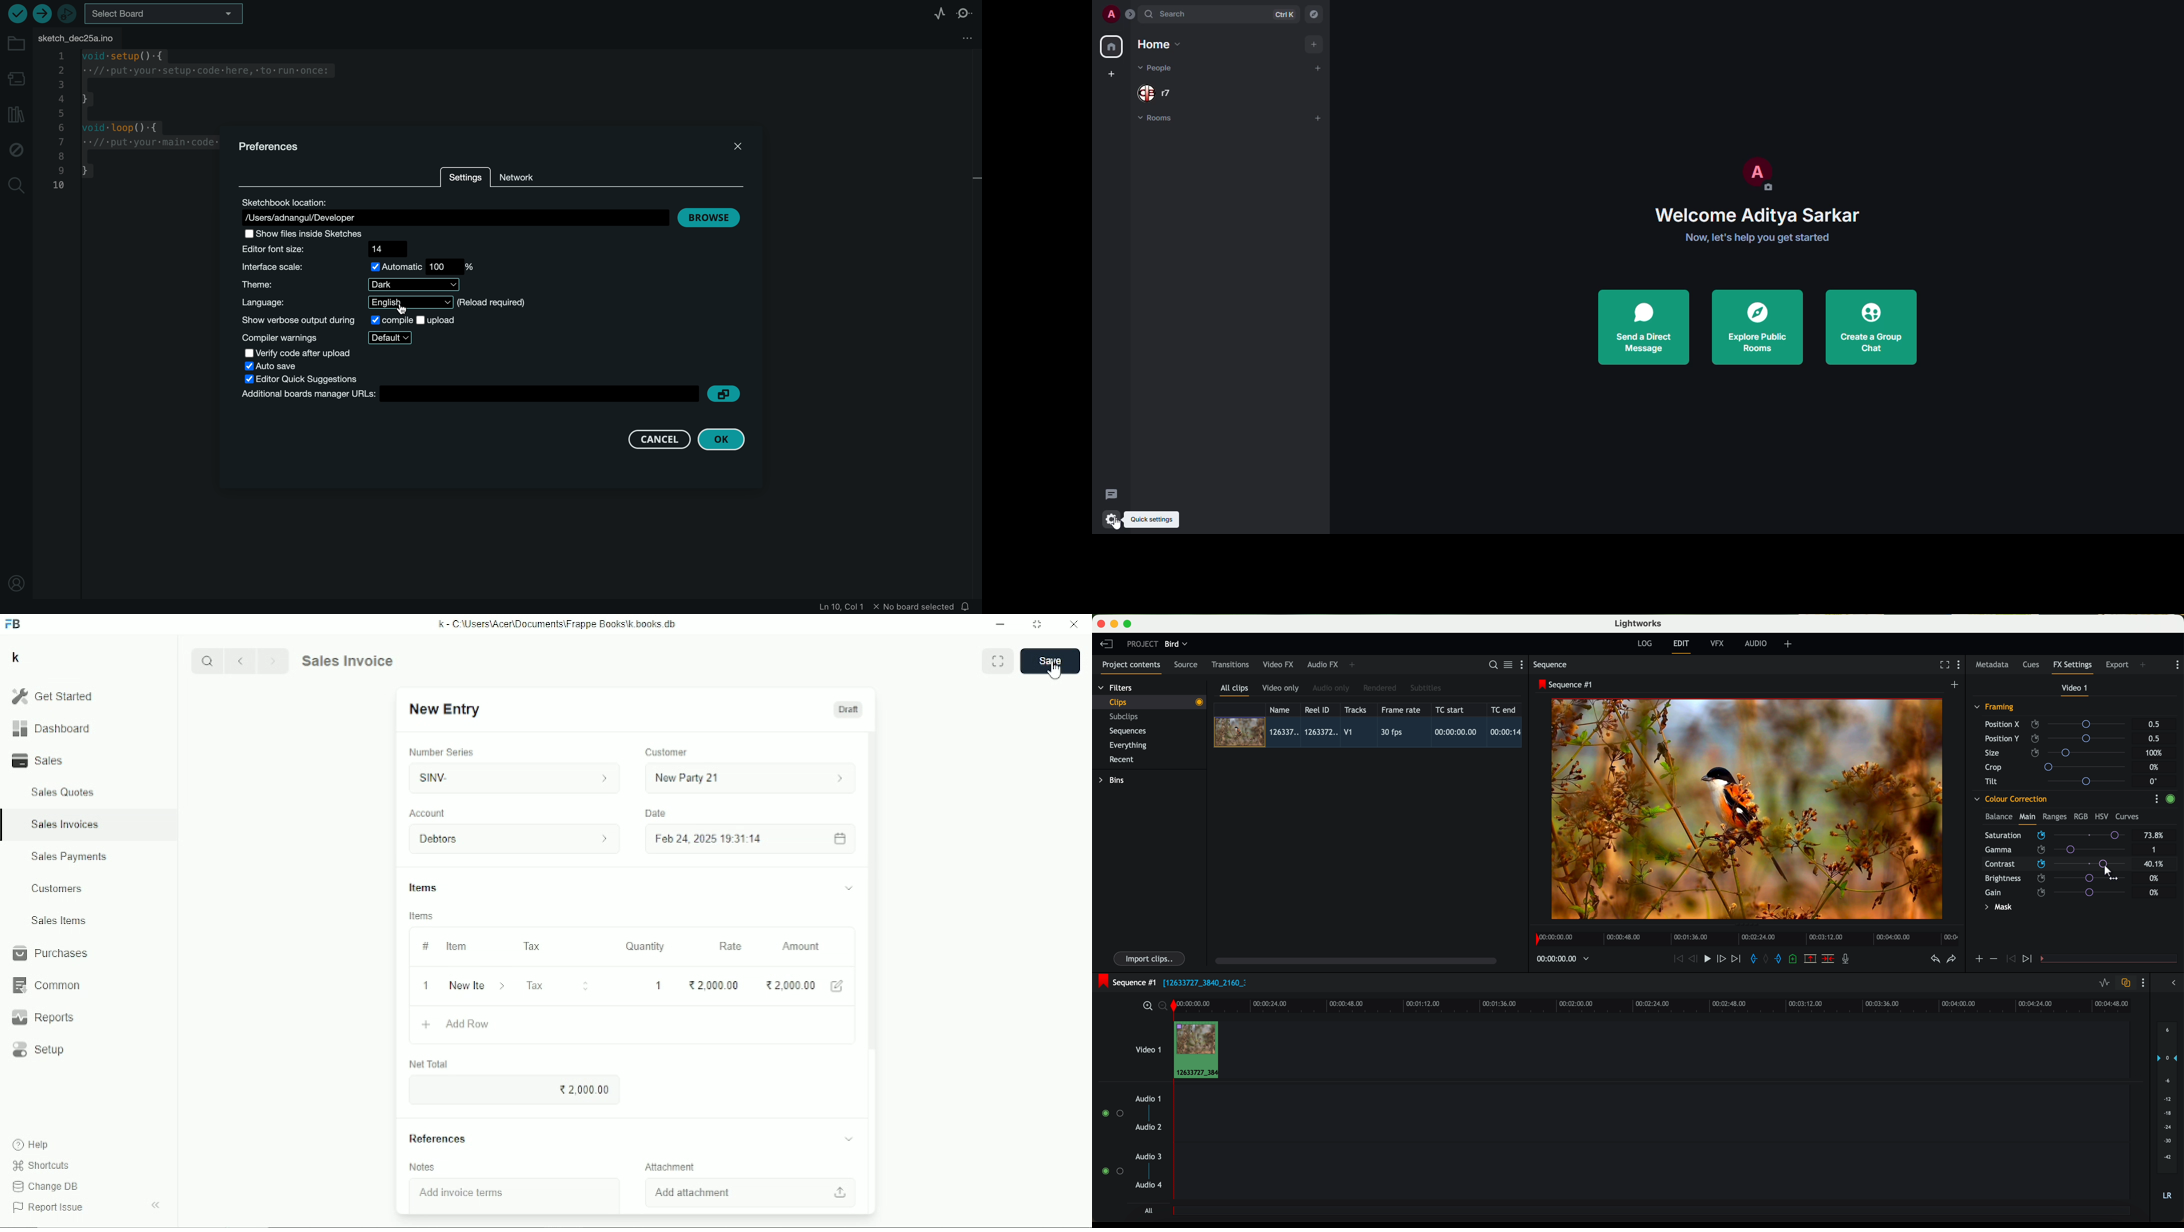 The height and width of the screenshot is (1232, 2184). I want to click on Draft, so click(848, 709).